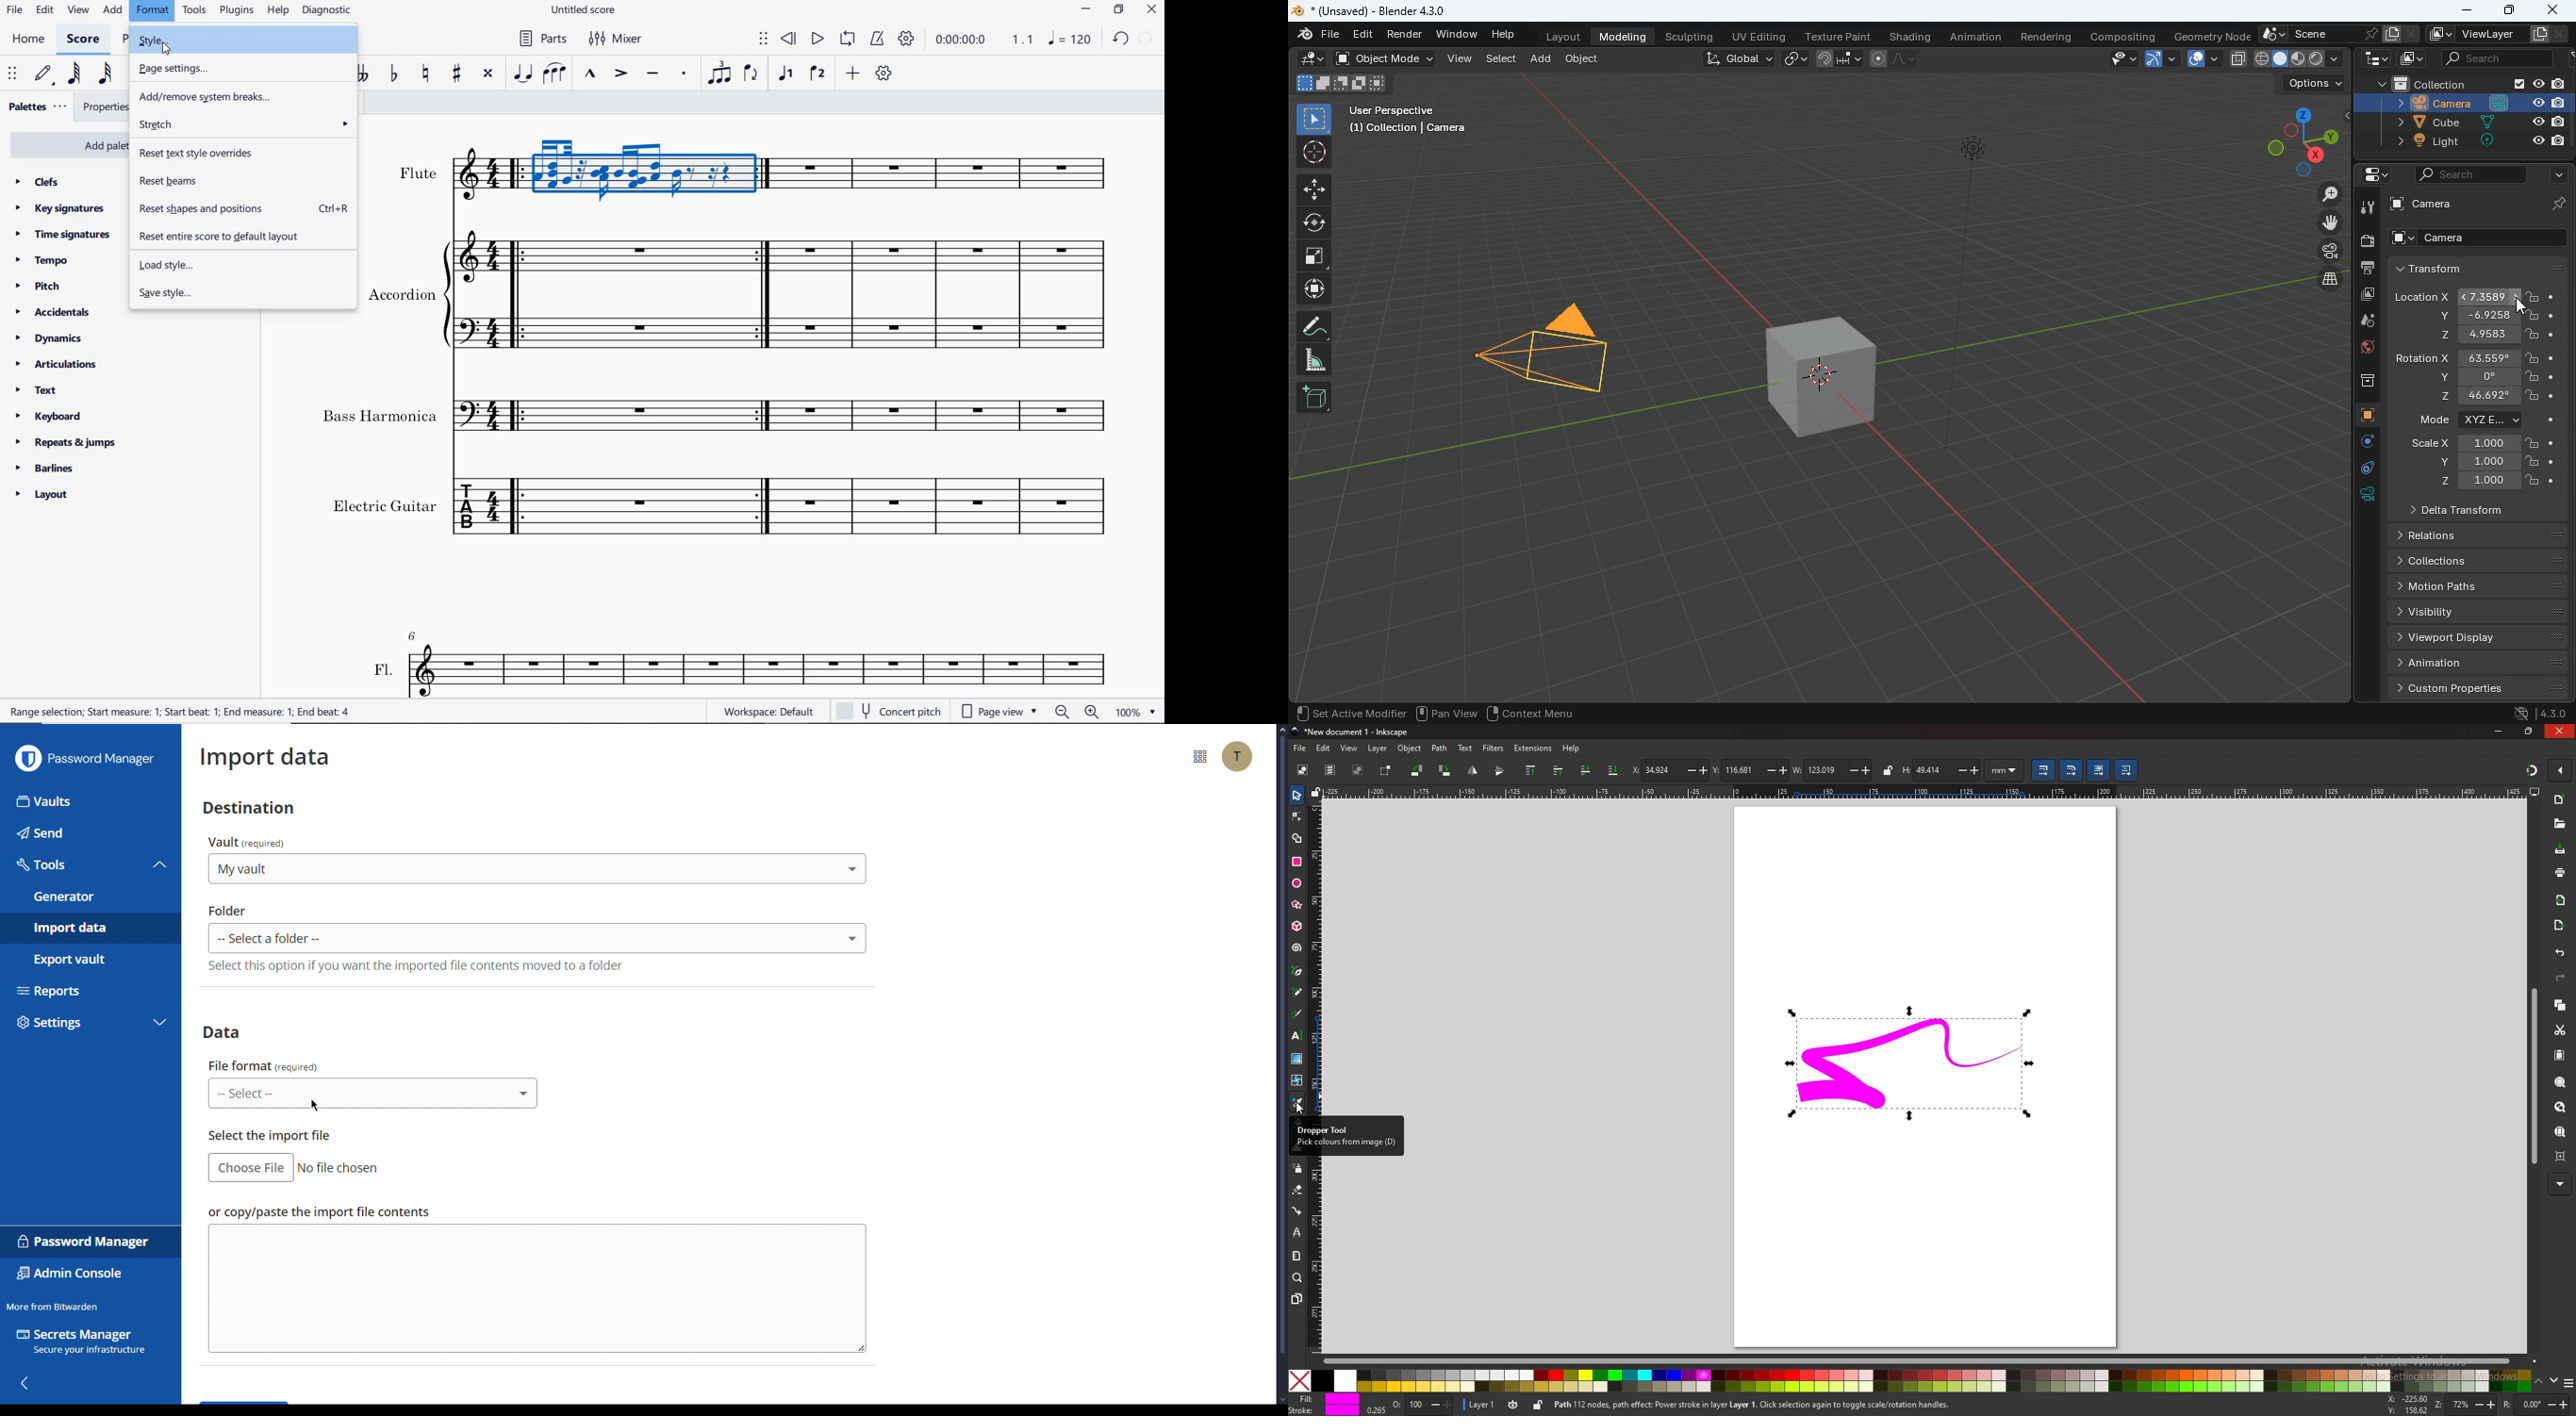 Image resolution: width=2576 pixels, height=1428 pixels. Describe the element at coordinates (1461, 61) in the screenshot. I see `view` at that location.